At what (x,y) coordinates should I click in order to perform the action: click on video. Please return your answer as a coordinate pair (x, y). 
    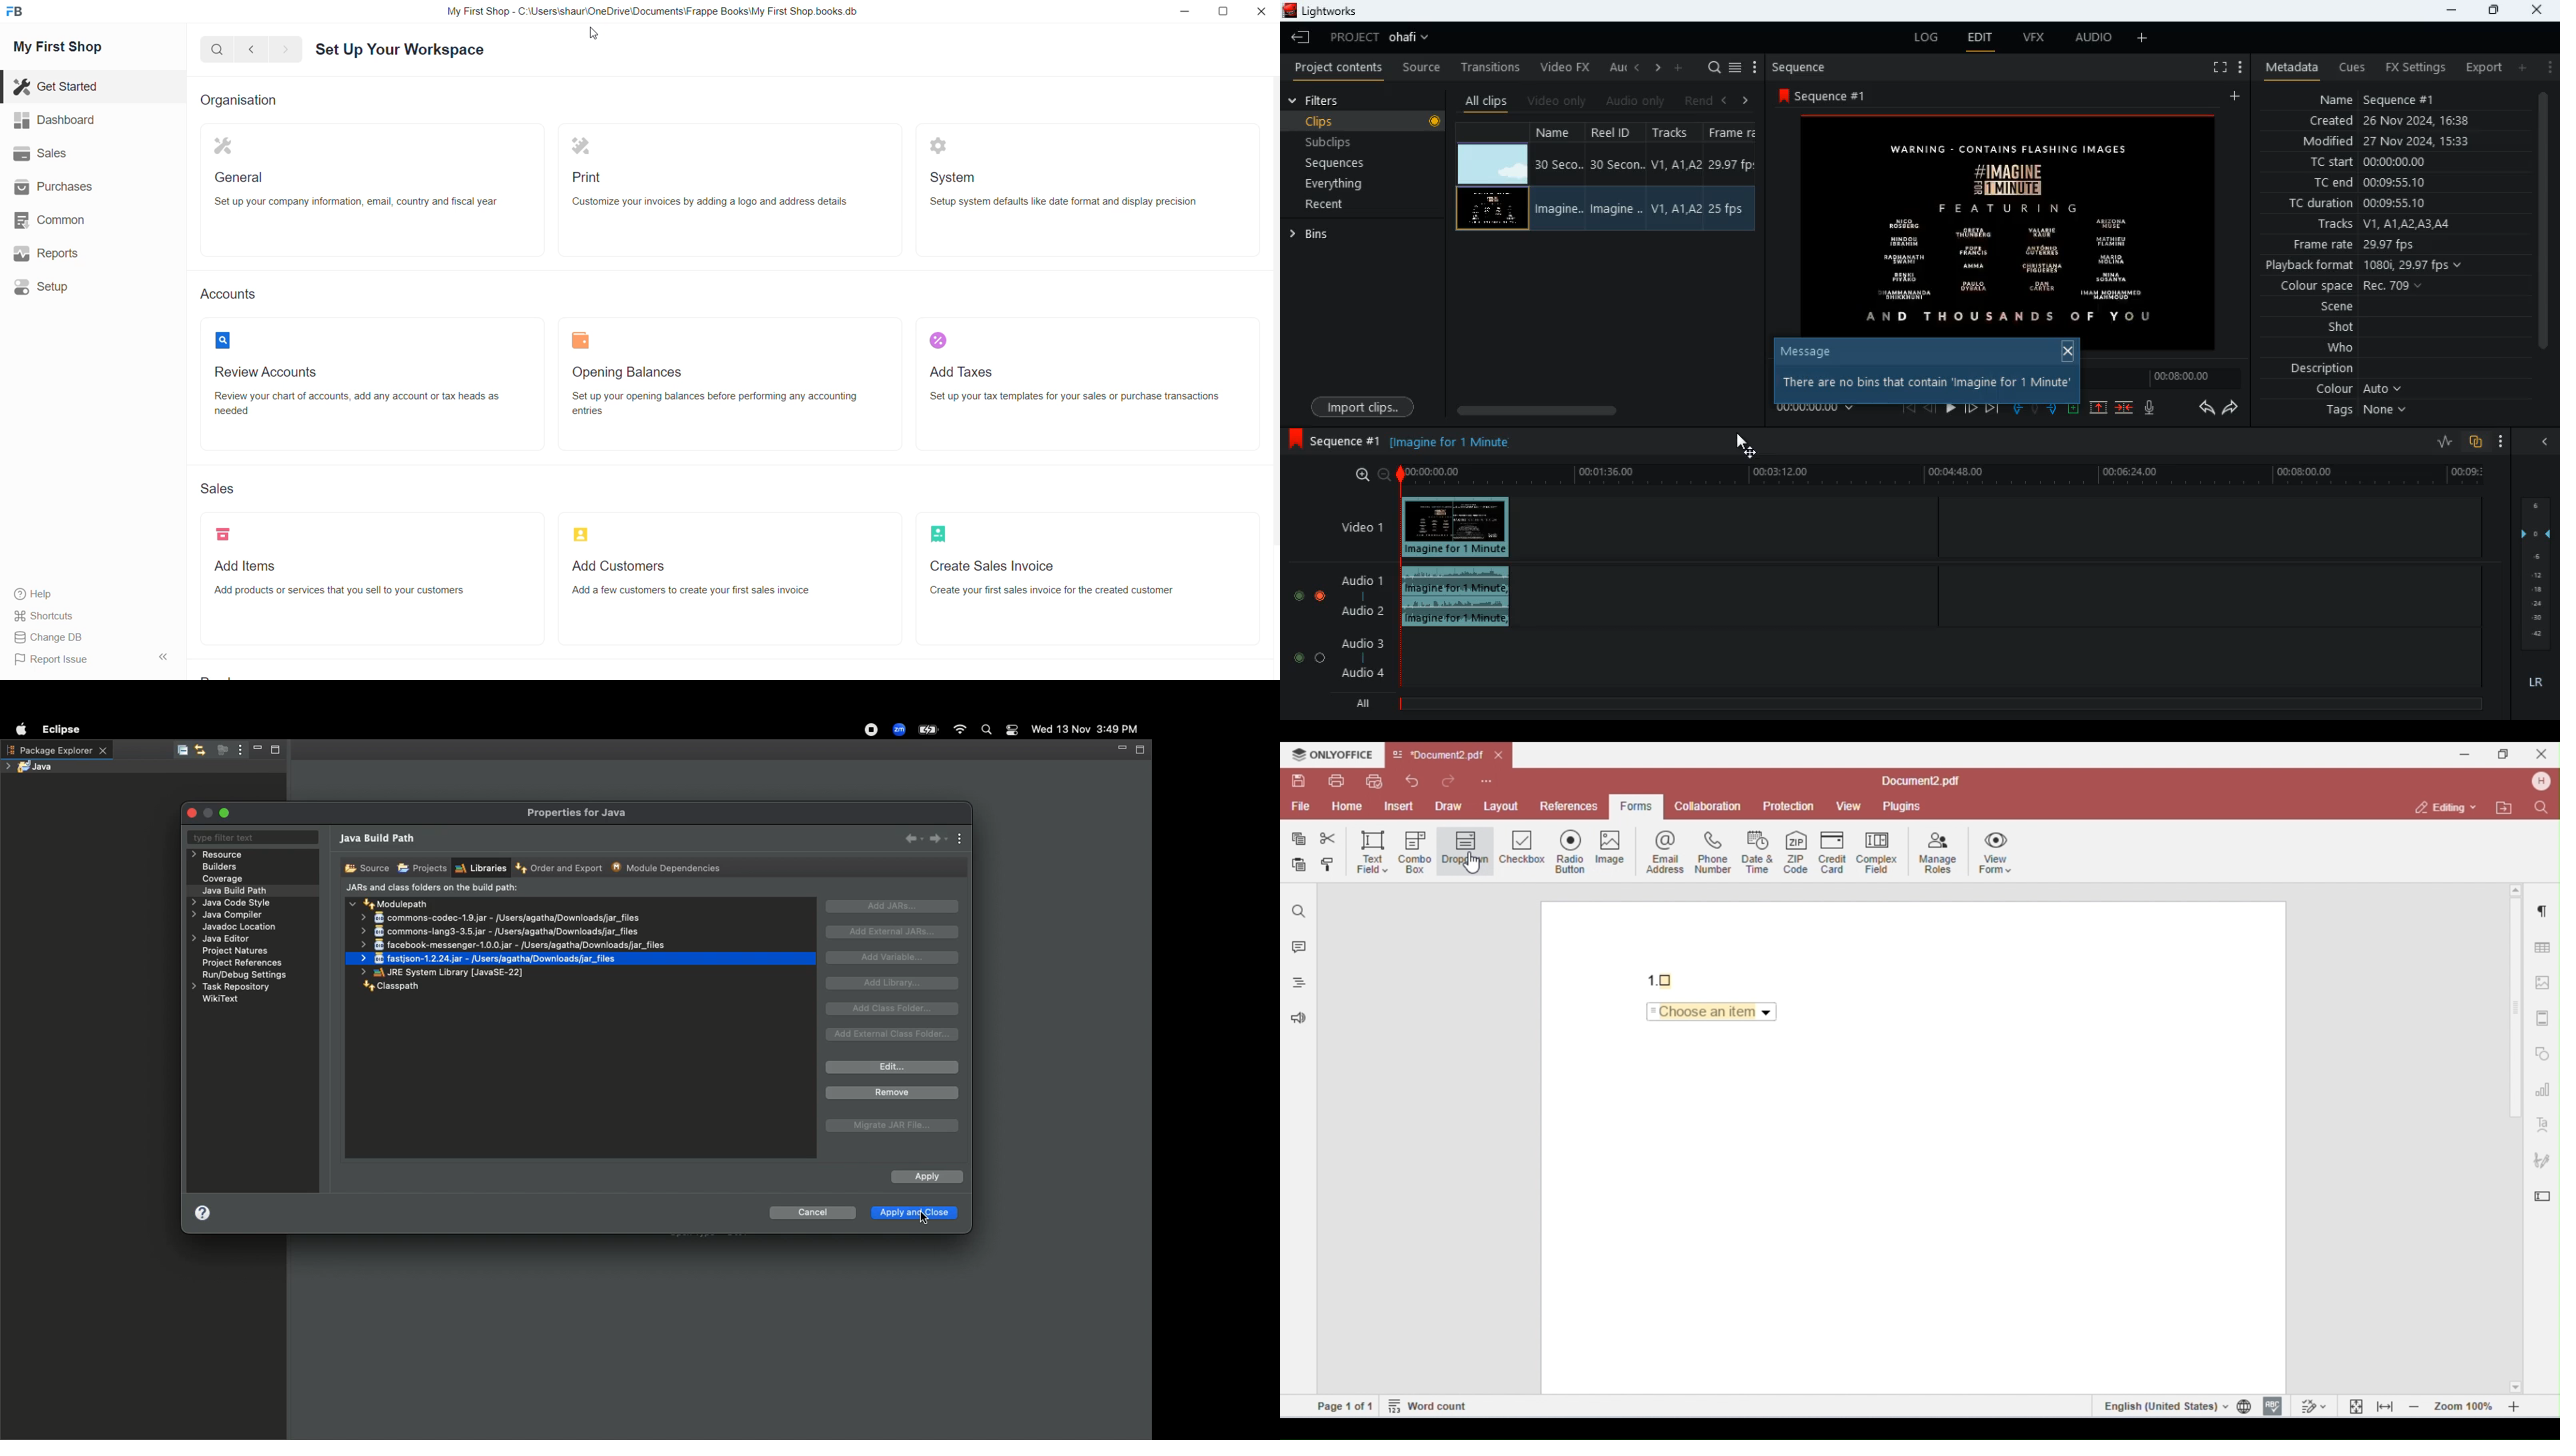
    Looking at the image, I should click on (1493, 162).